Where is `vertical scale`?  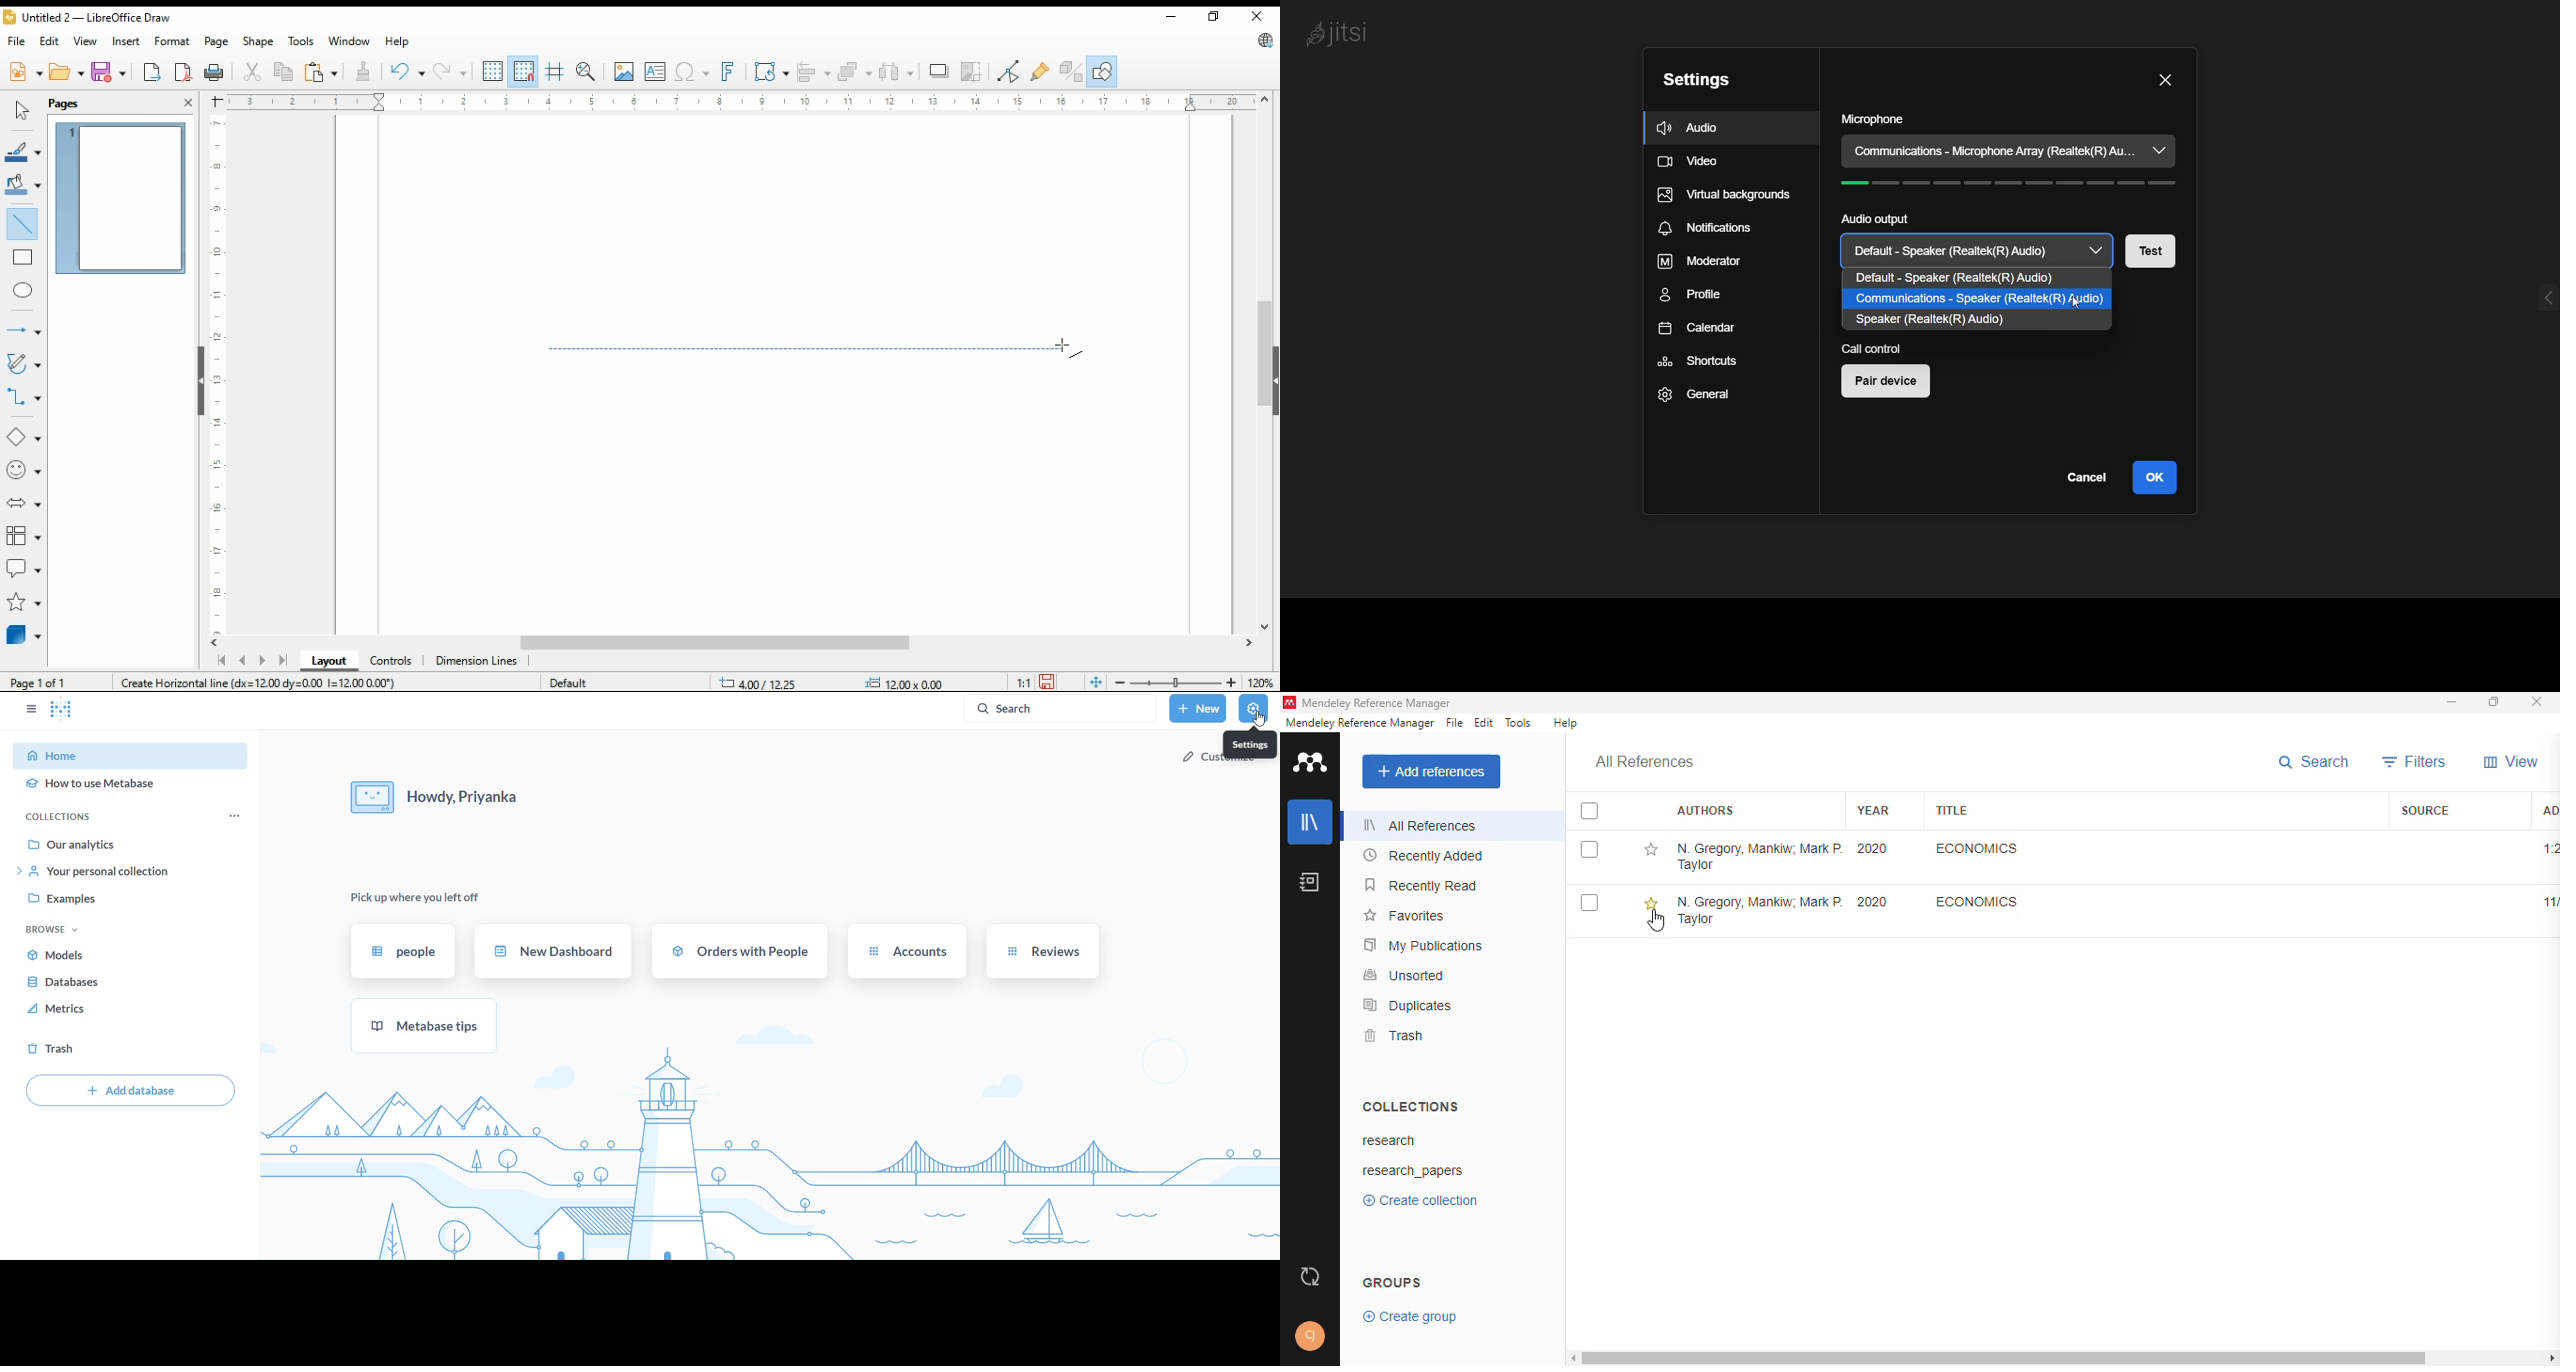 vertical scale is located at coordinates (215, 374).